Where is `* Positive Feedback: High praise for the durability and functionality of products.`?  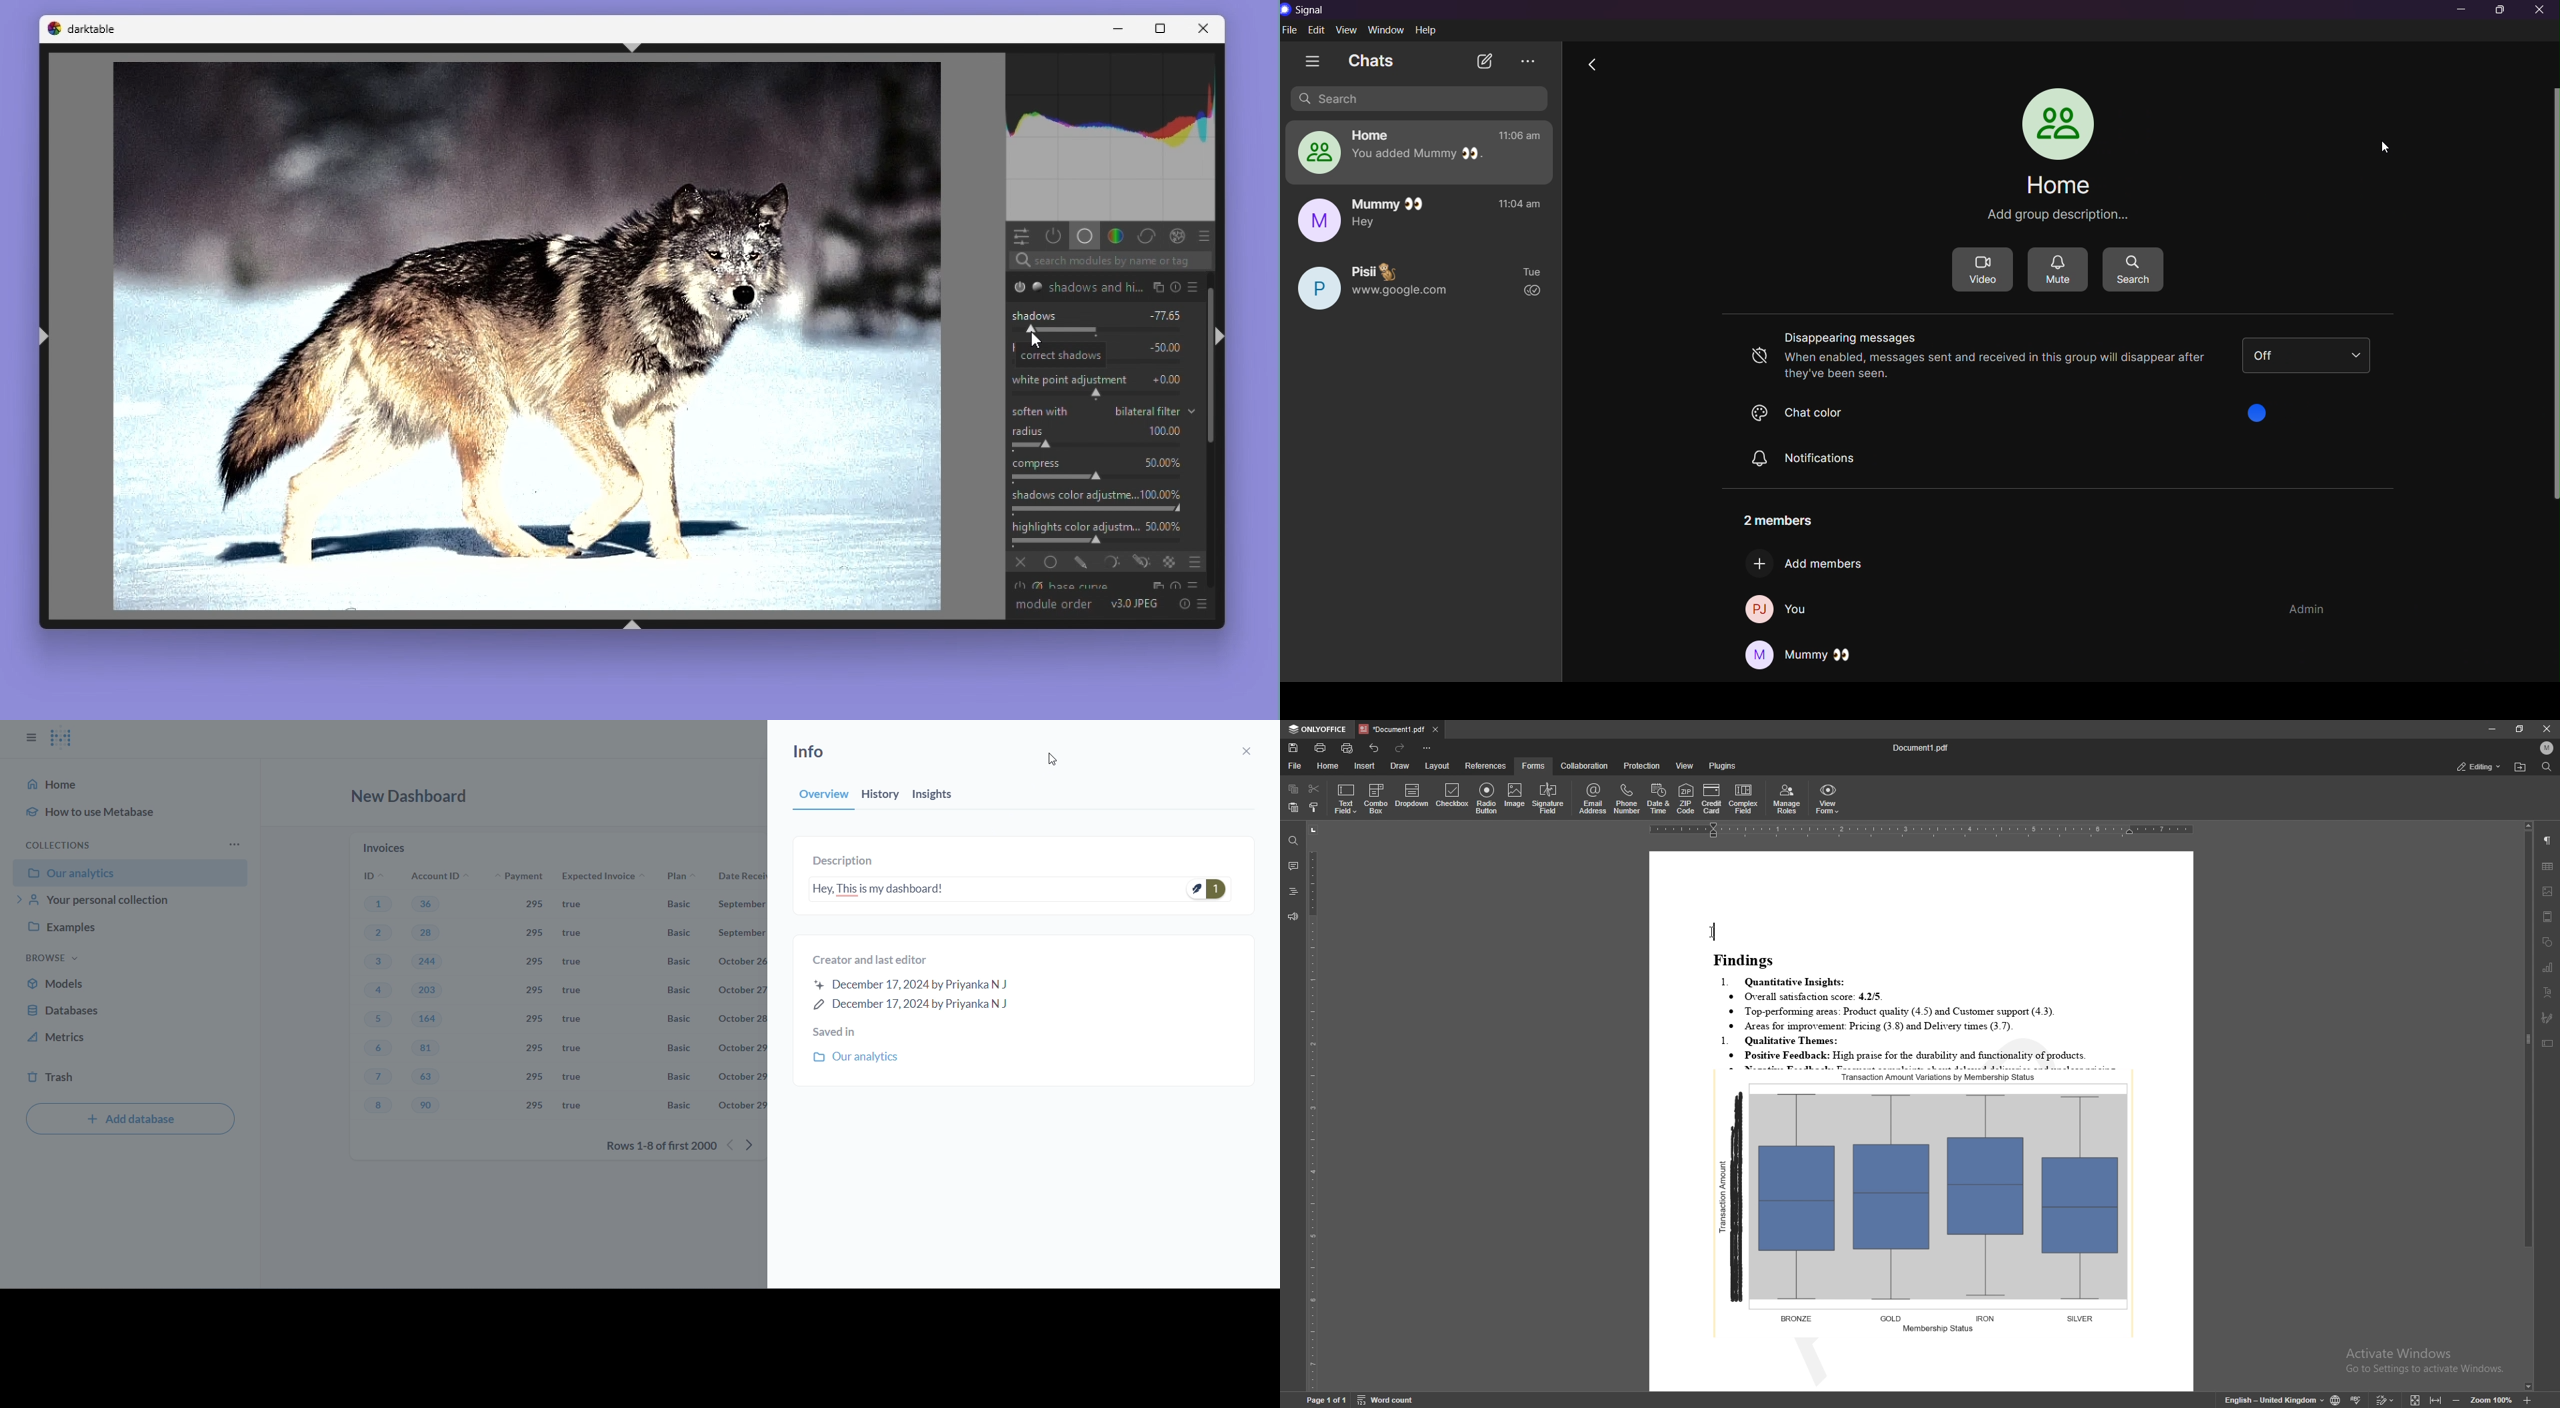
* Positive Feedback: High praise for the durability and functionality of products. is located at coordinates (1930, 1056).